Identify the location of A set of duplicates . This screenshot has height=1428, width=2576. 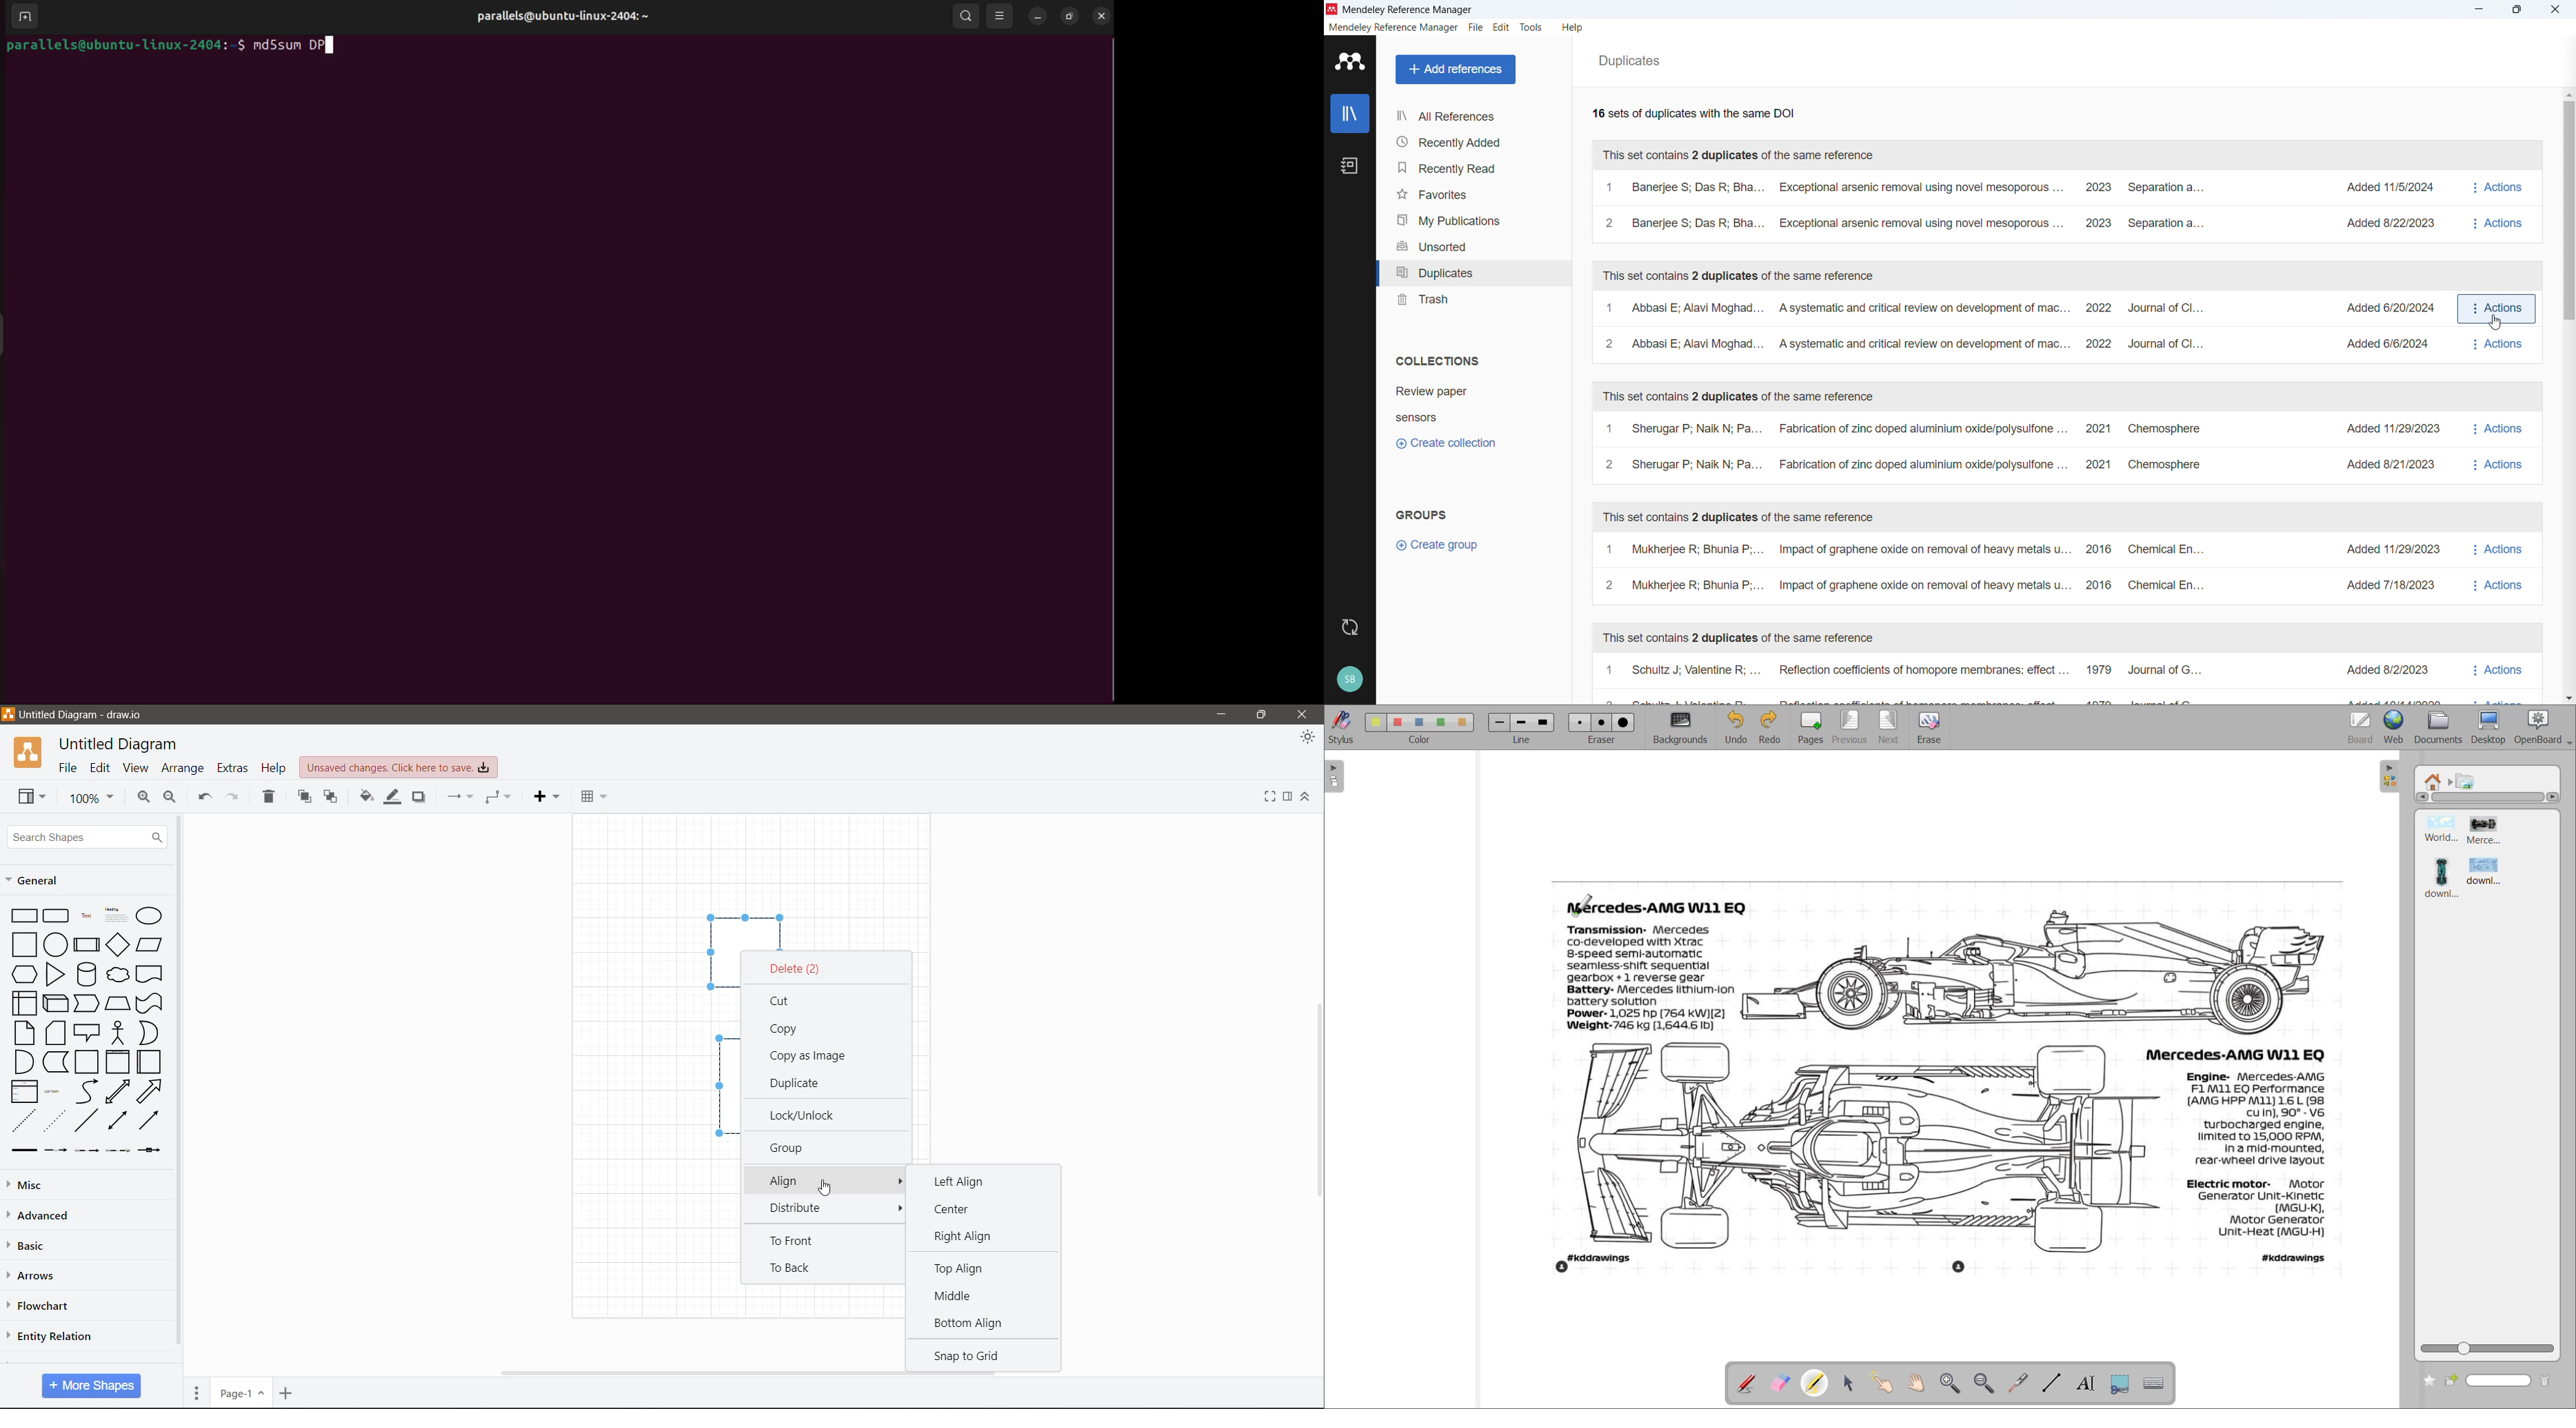
(2026, 207).